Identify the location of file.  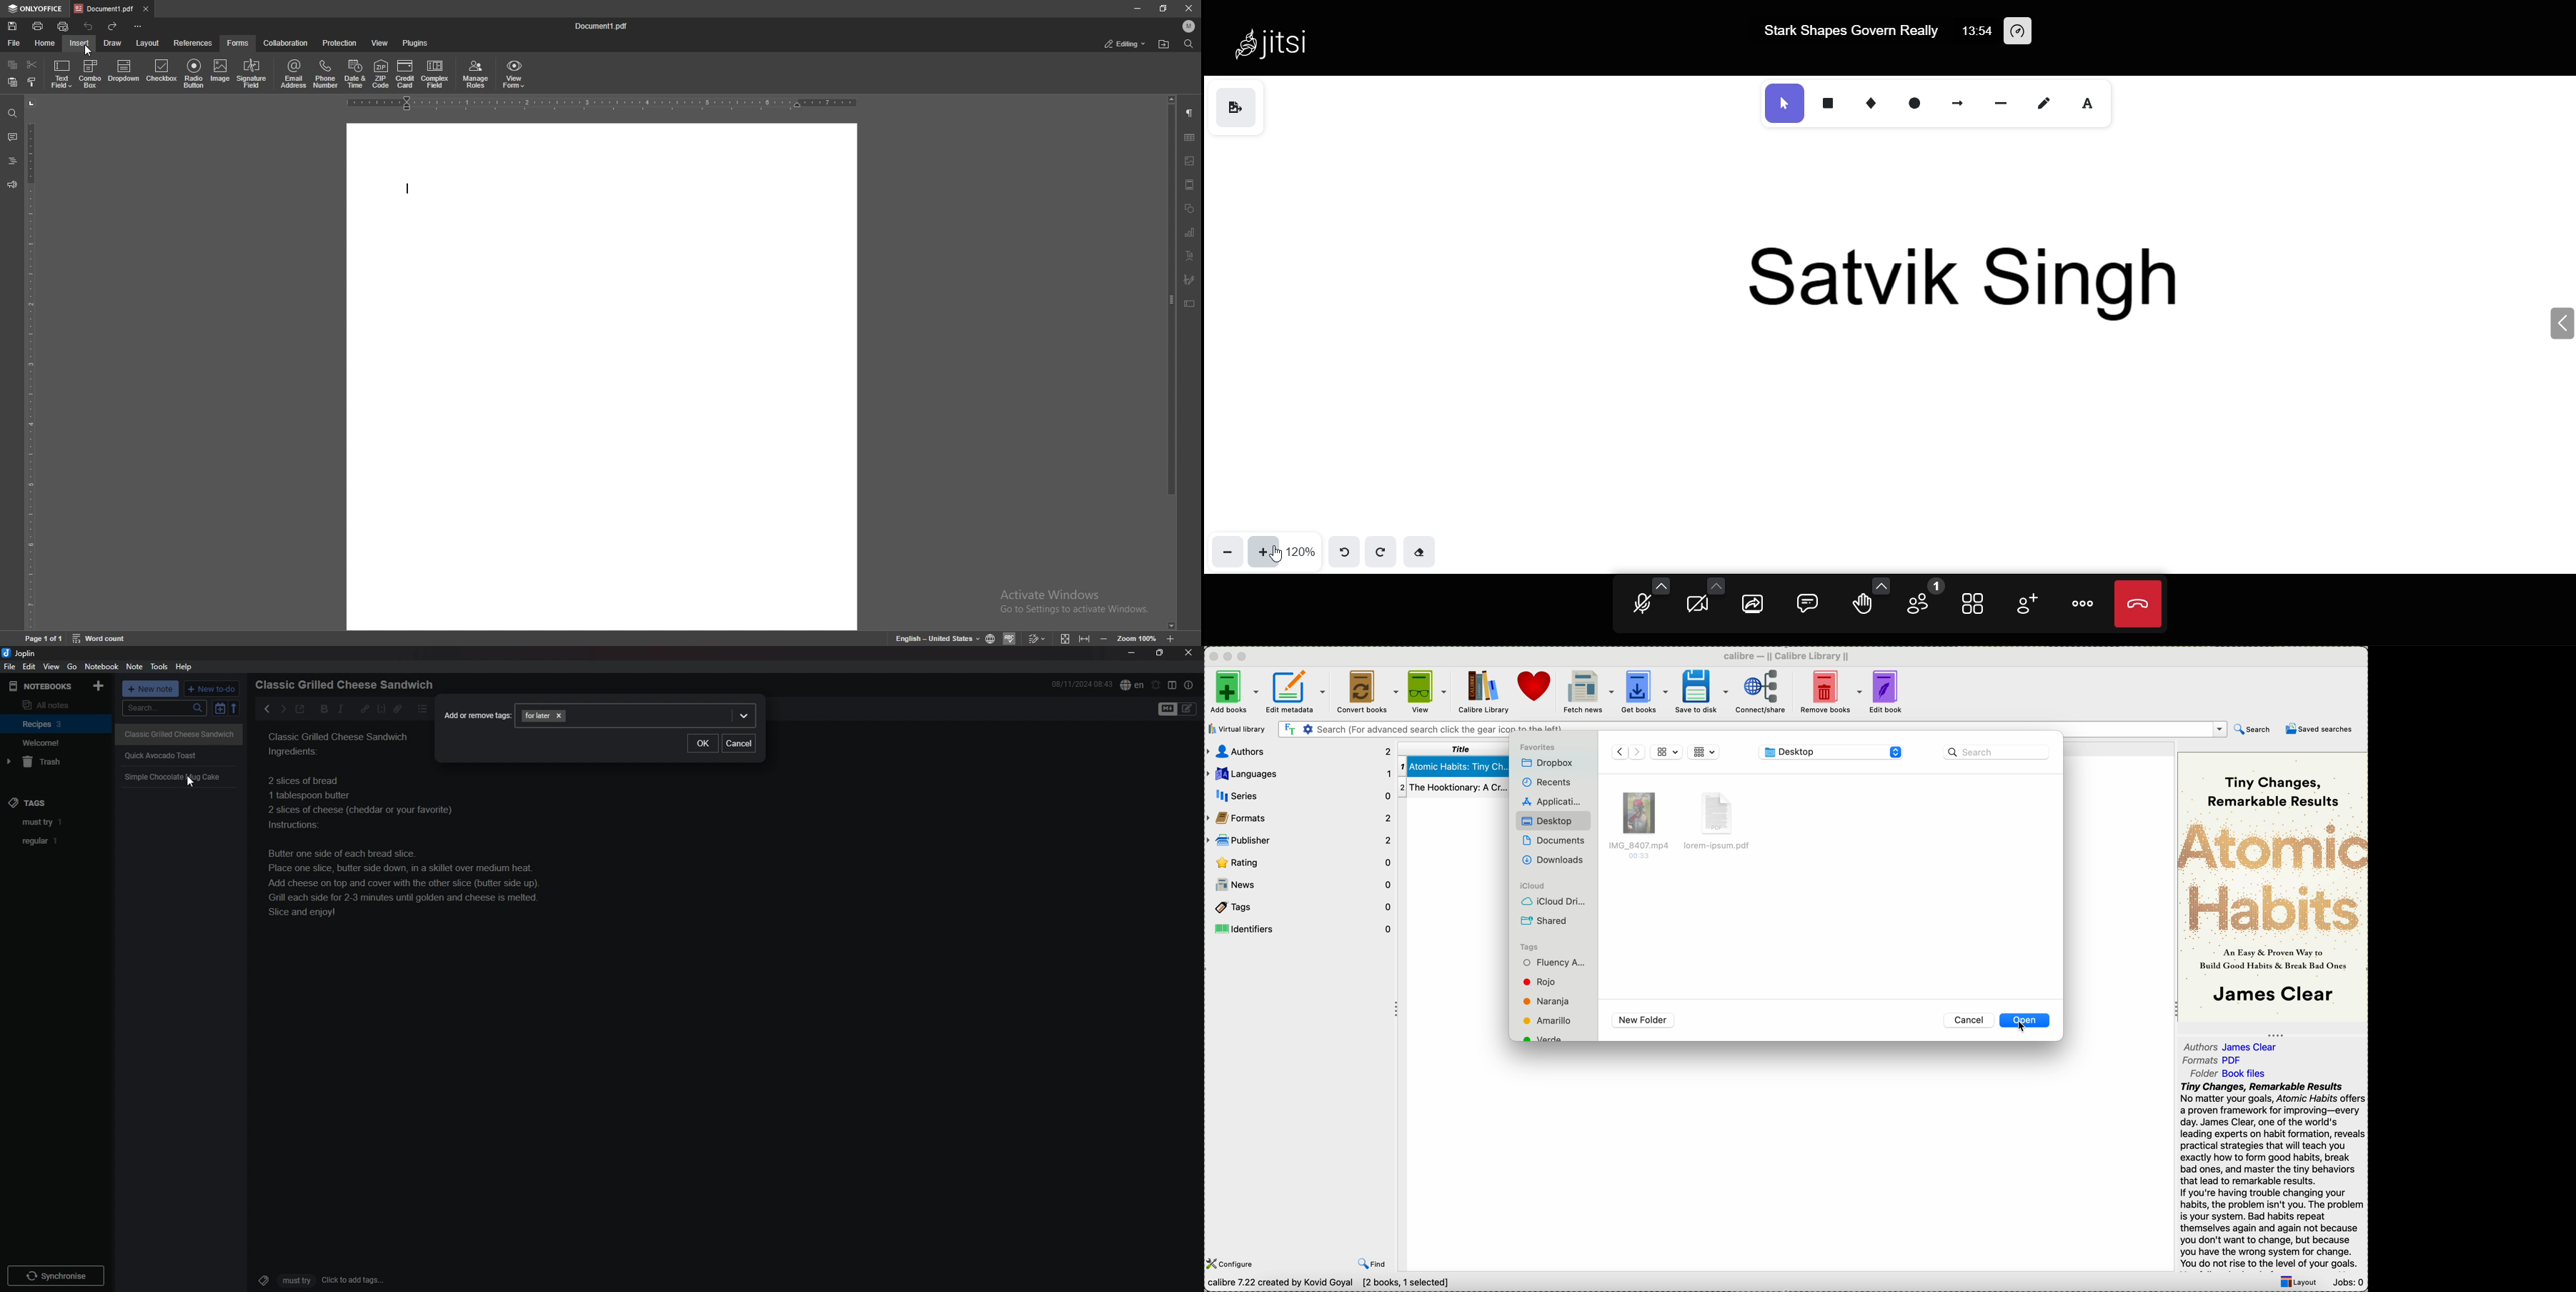
(9, 667).